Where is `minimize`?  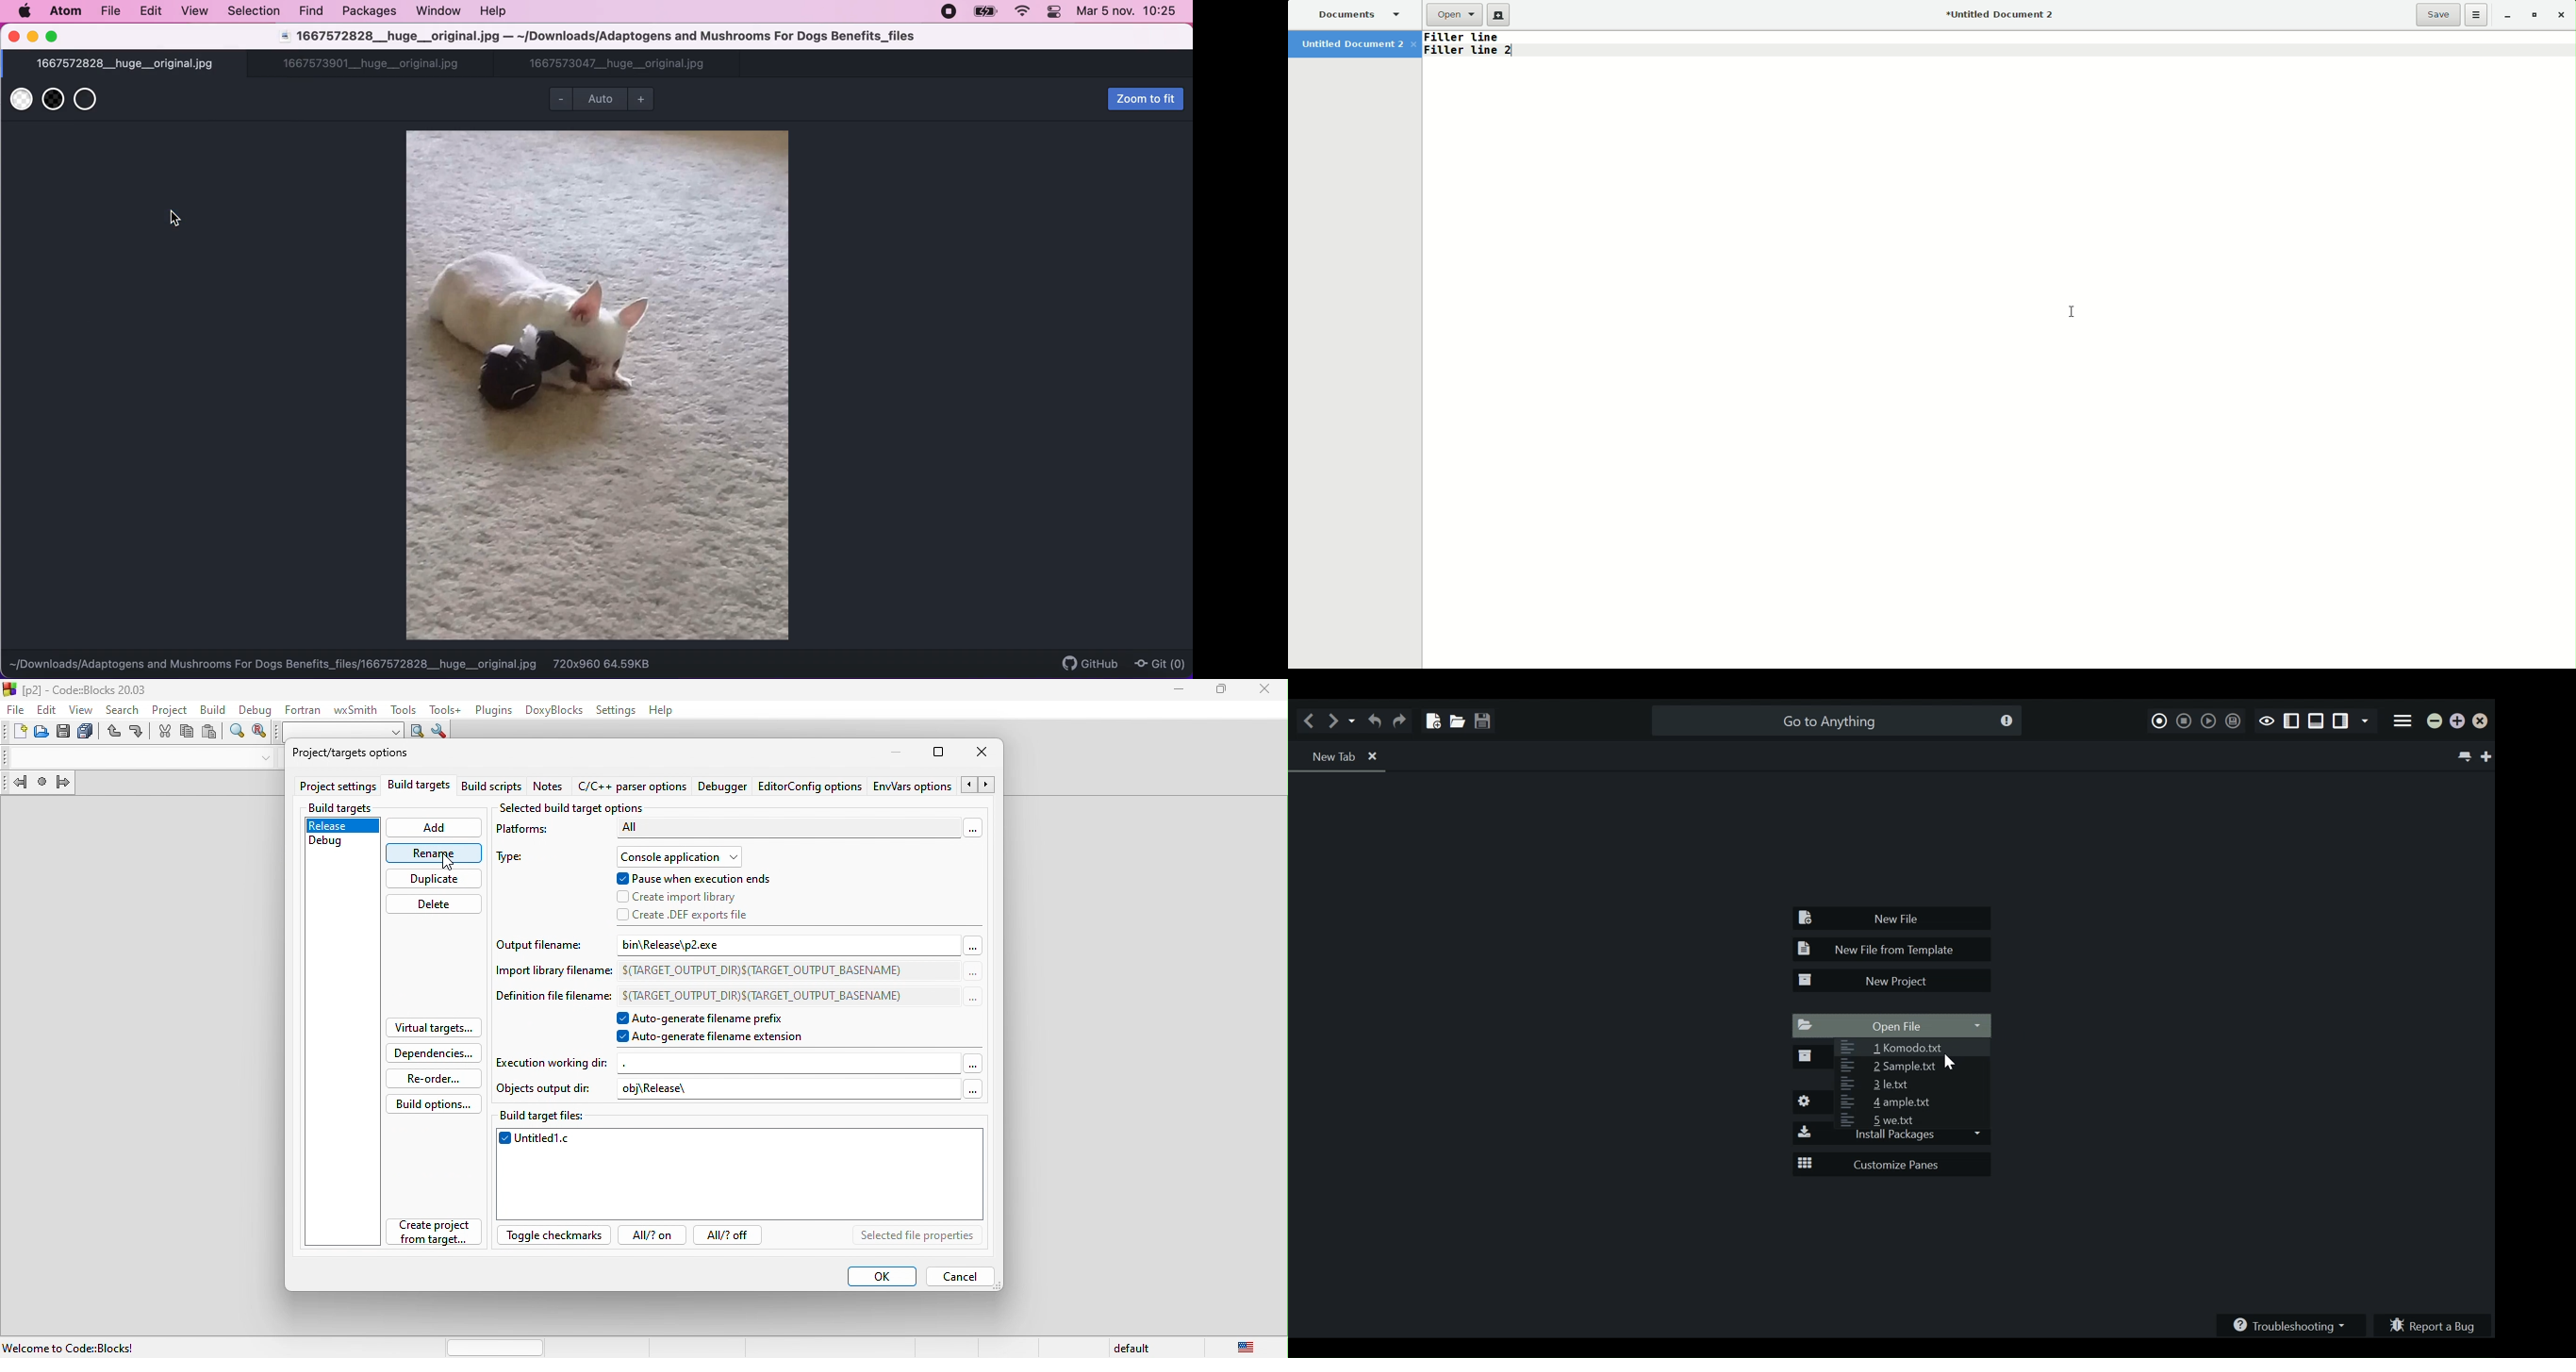
minimize is located at coordinates (890, 753).